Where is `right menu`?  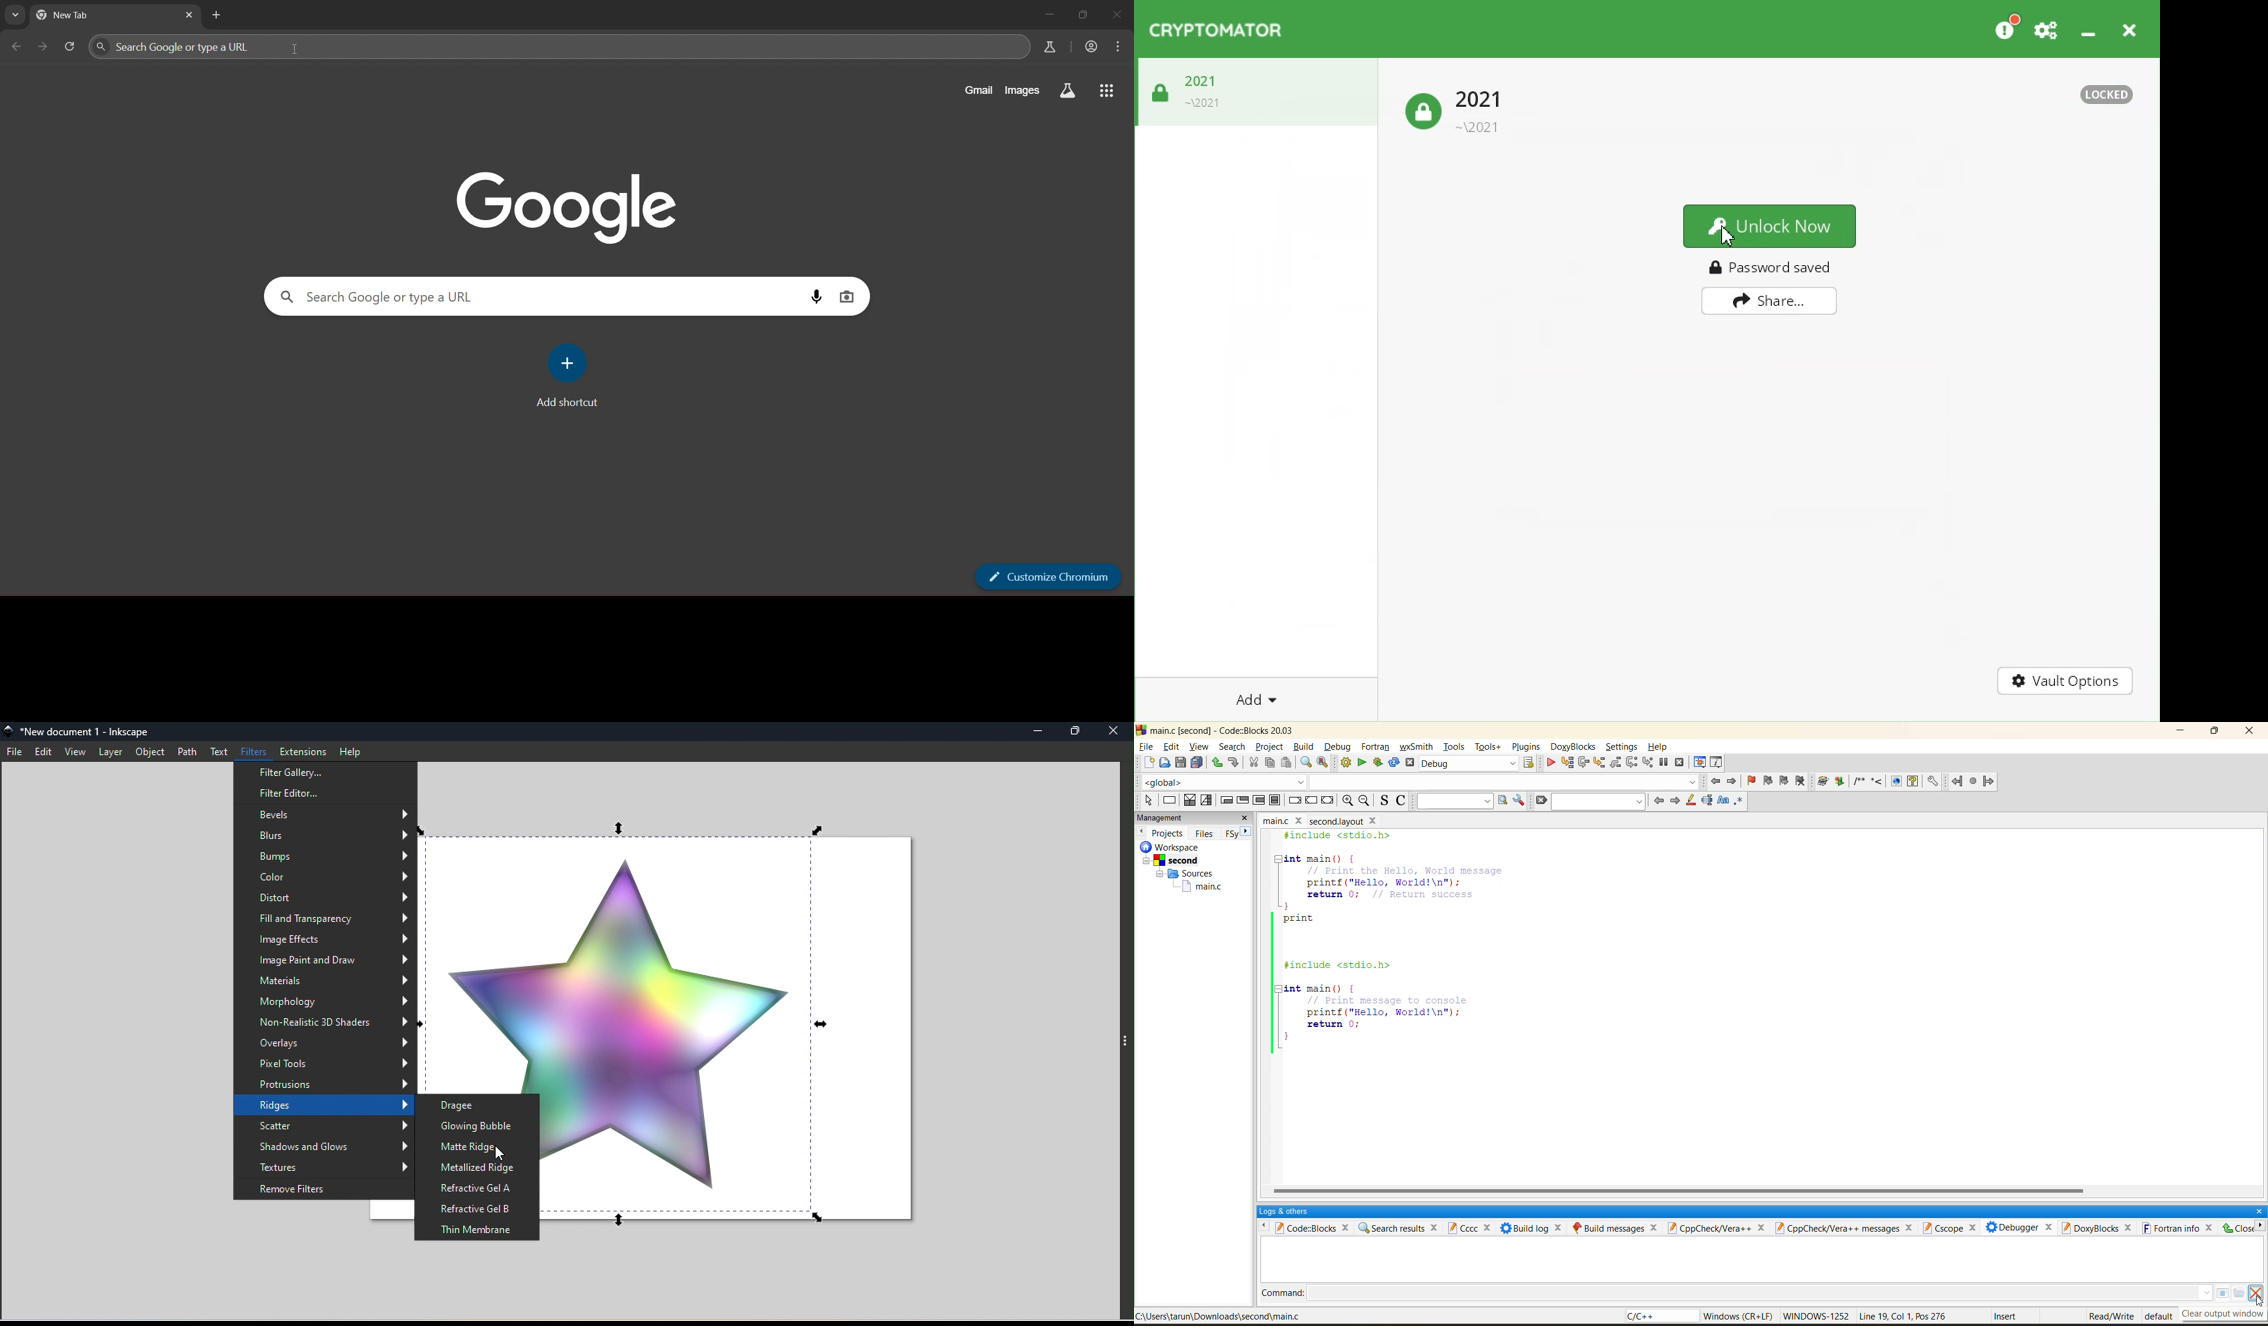 right menu is located at coordinates (2261, 1231).